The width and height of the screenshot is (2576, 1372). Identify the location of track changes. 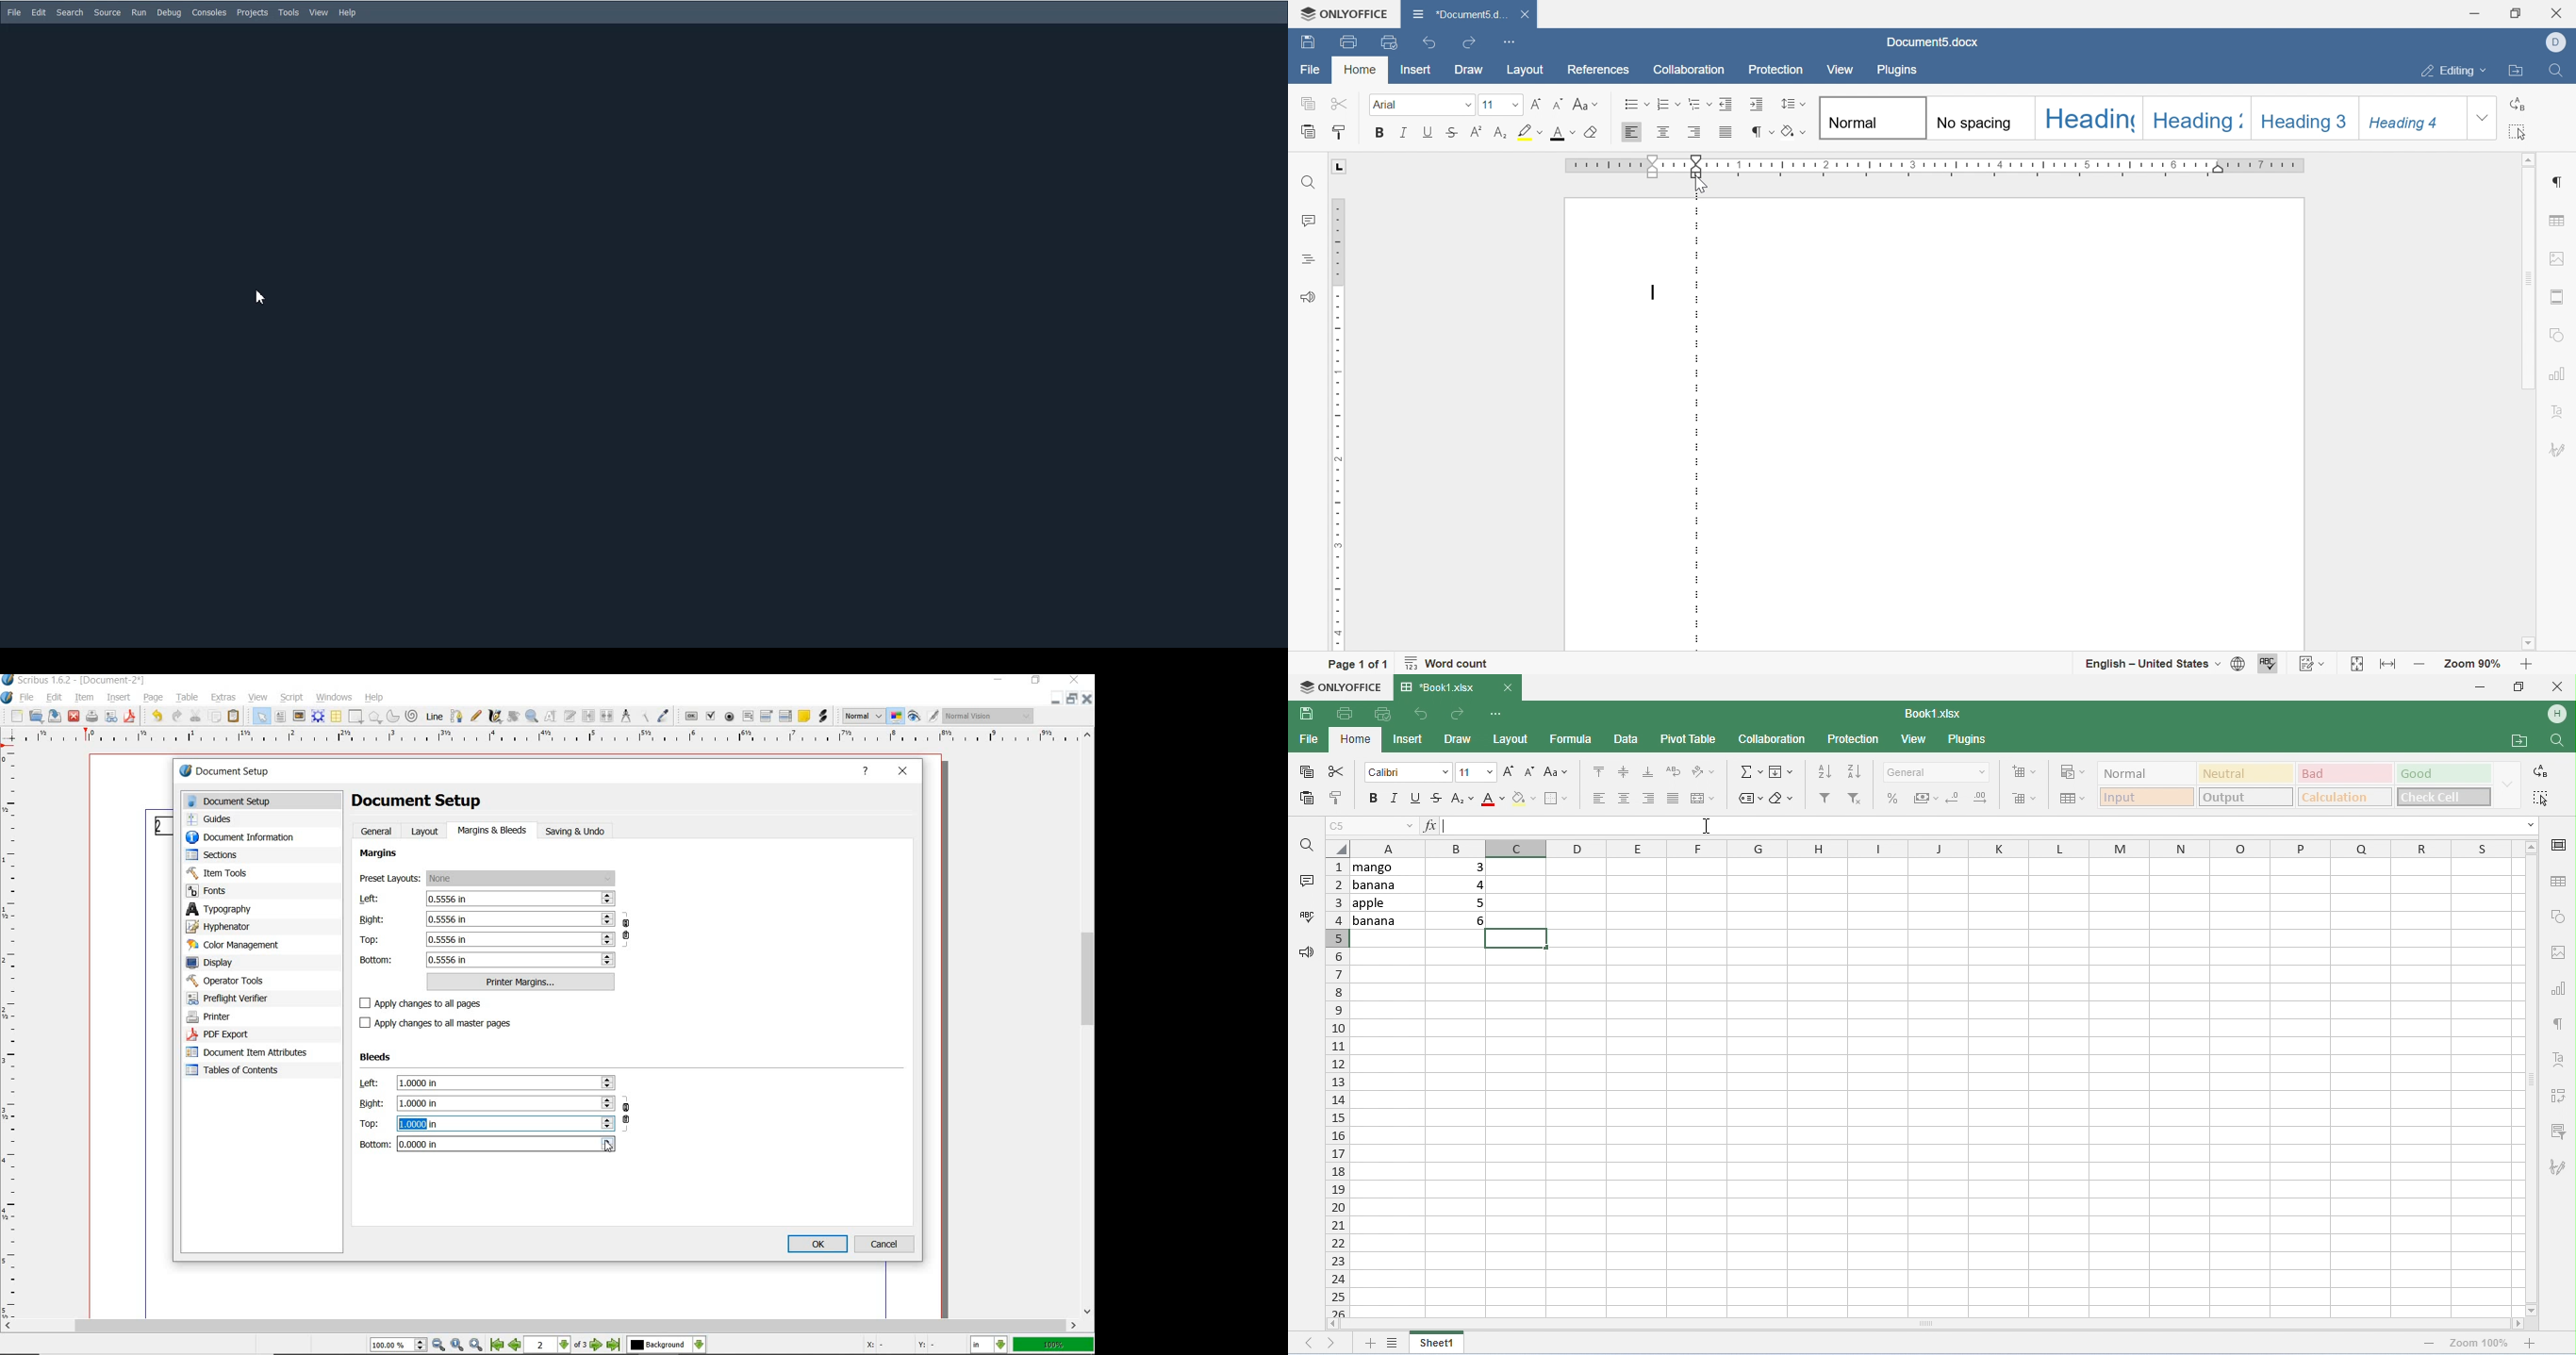
(2314, 663).